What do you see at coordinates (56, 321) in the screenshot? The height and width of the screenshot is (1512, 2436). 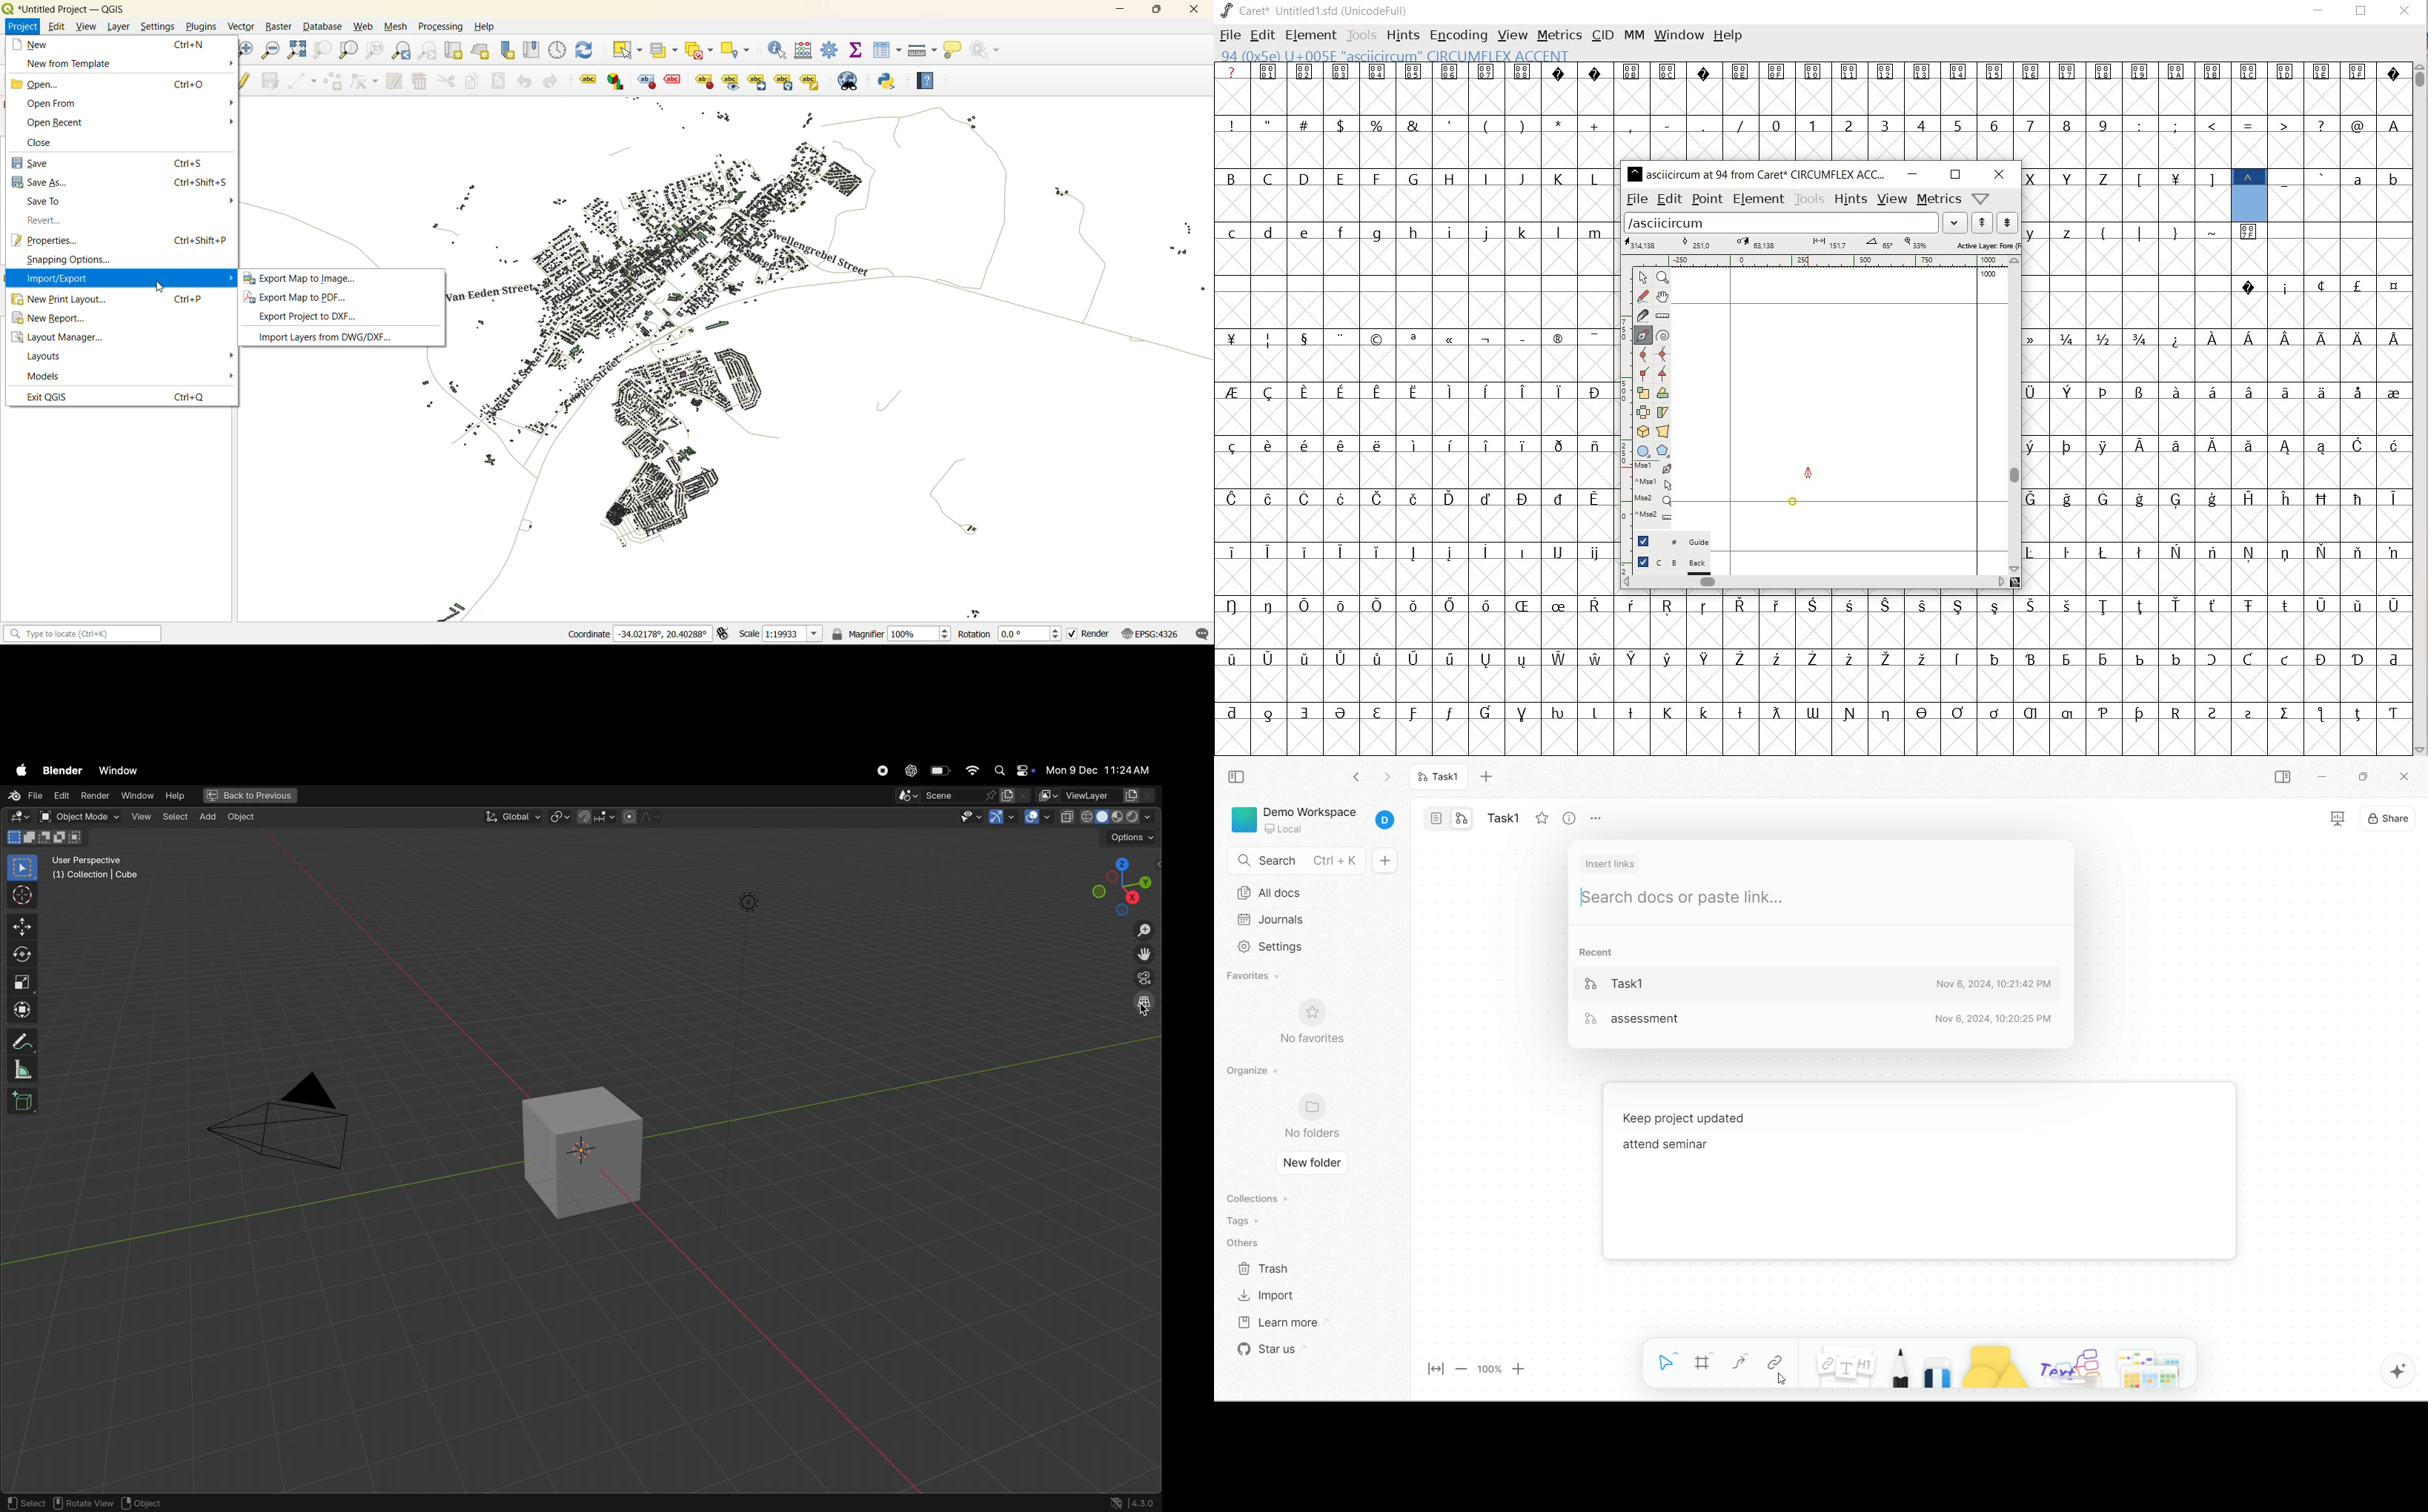 I see `new report` at bounding box center [56, 321].